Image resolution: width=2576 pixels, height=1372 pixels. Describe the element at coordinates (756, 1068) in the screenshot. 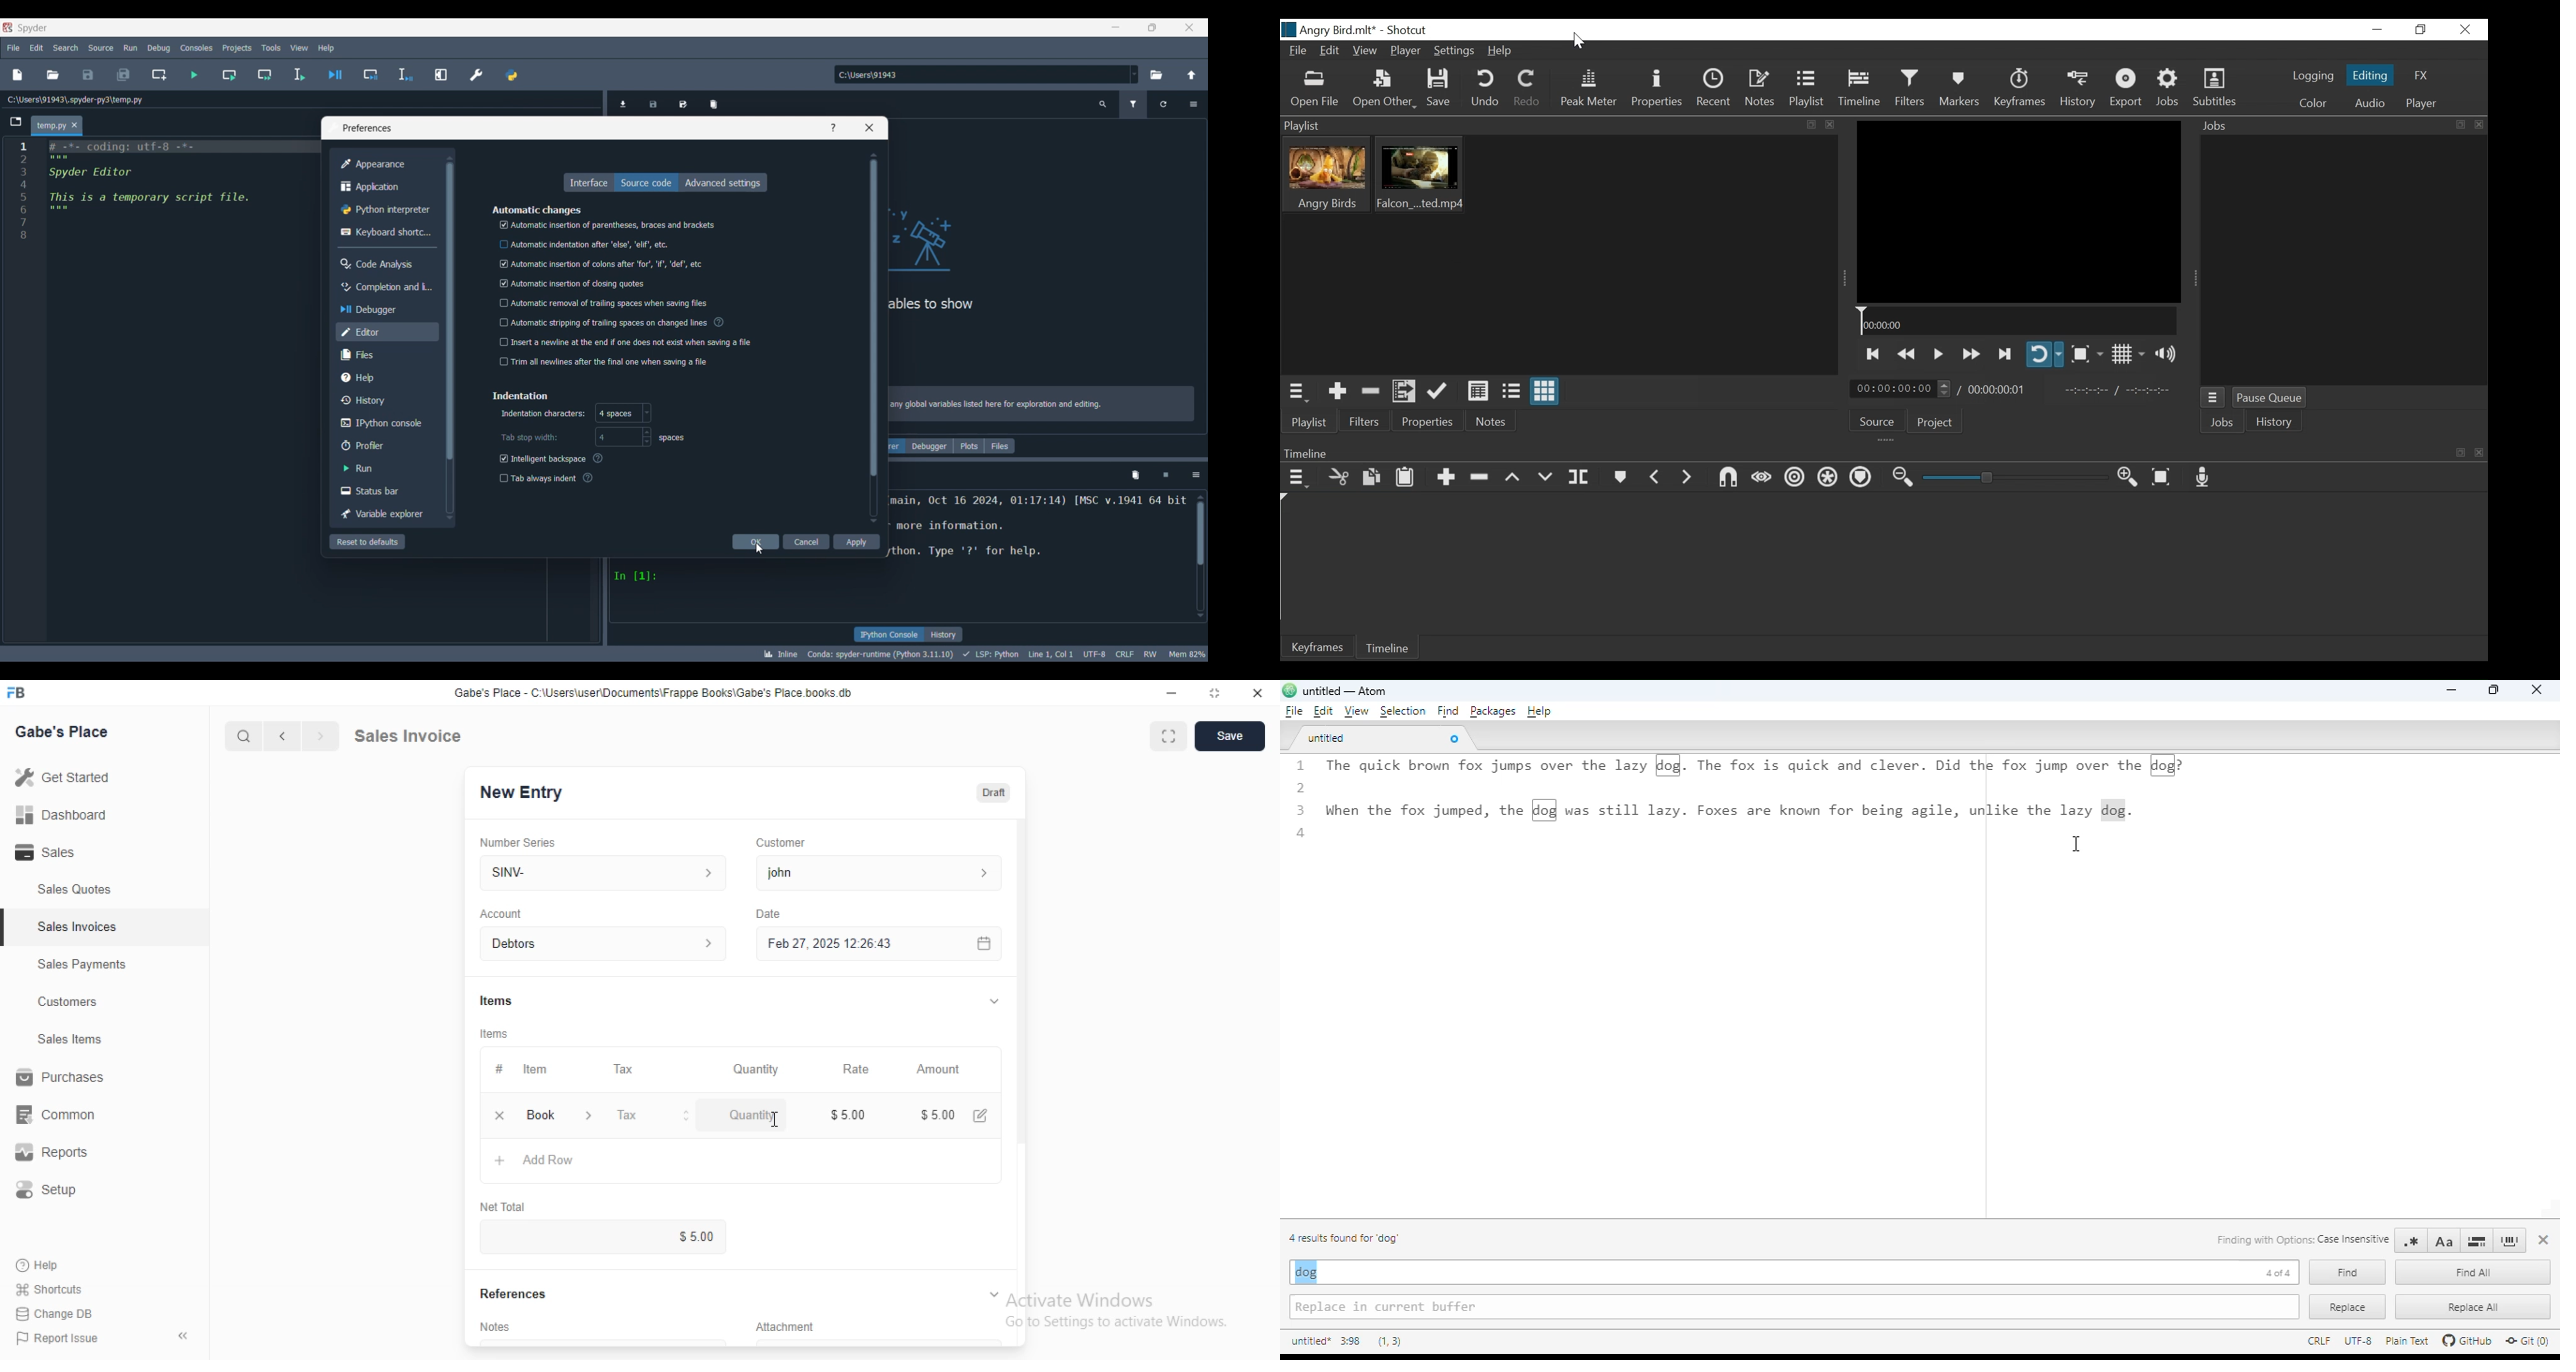

I see `Quantity` at that location.